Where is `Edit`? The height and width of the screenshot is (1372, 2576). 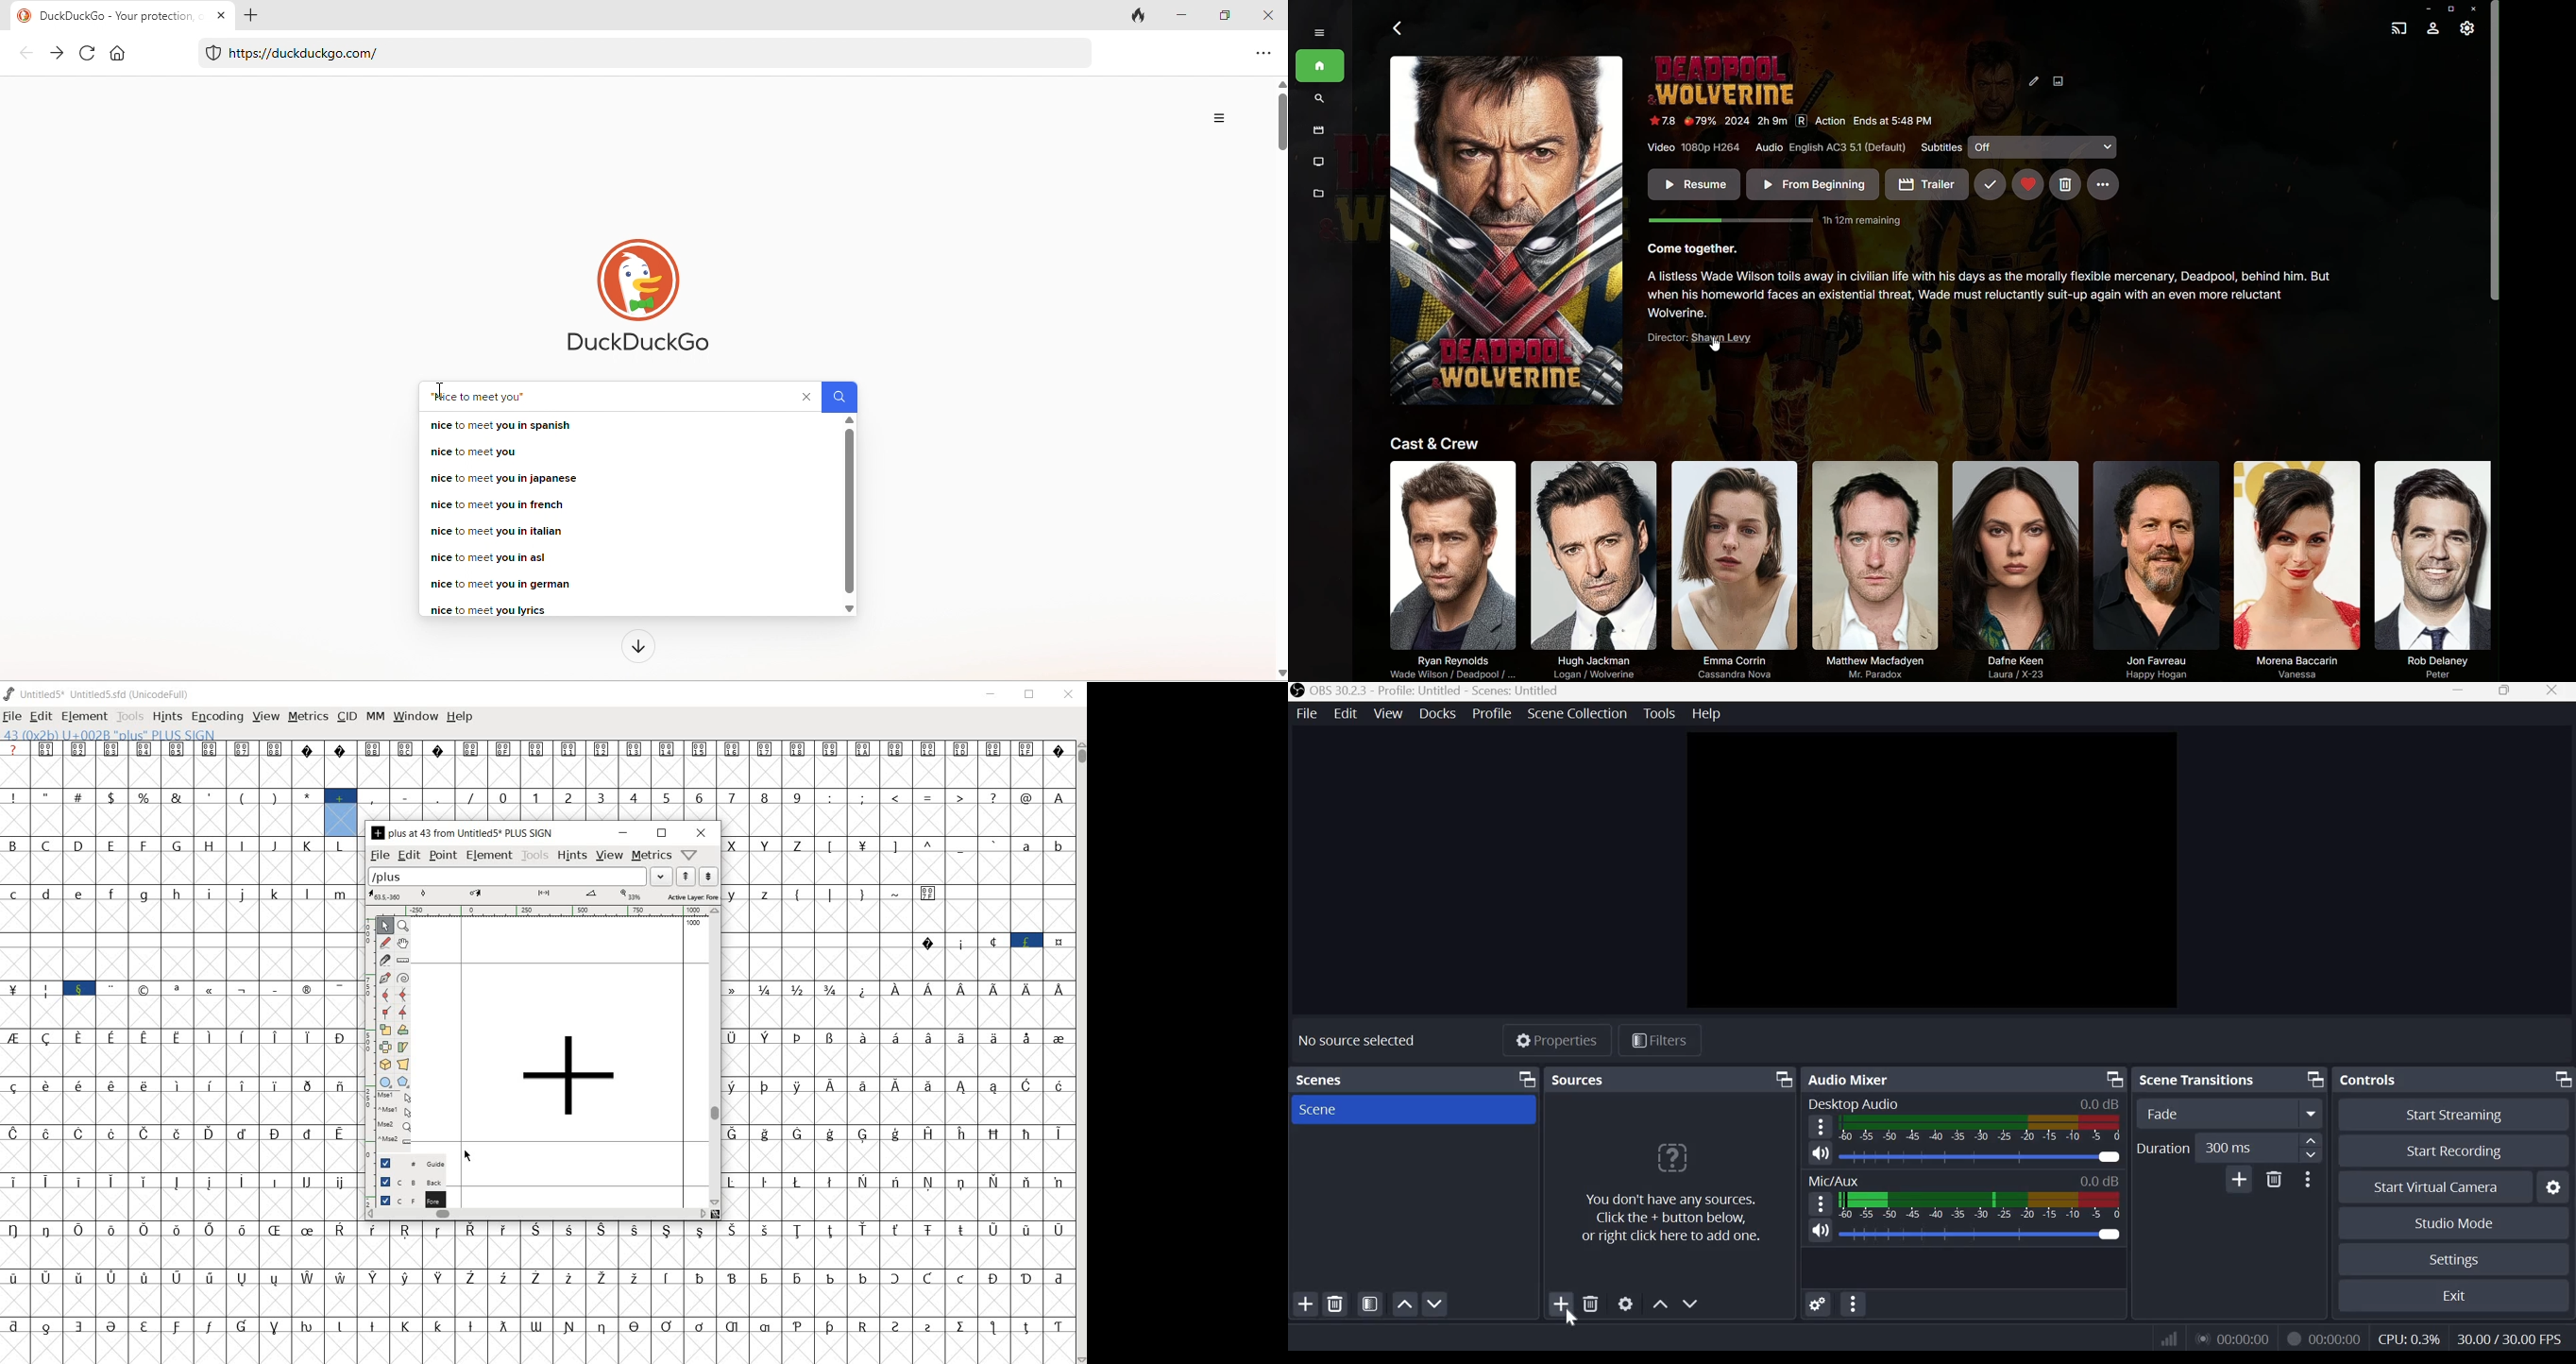 Edit is located at coordinates (1347, 712).